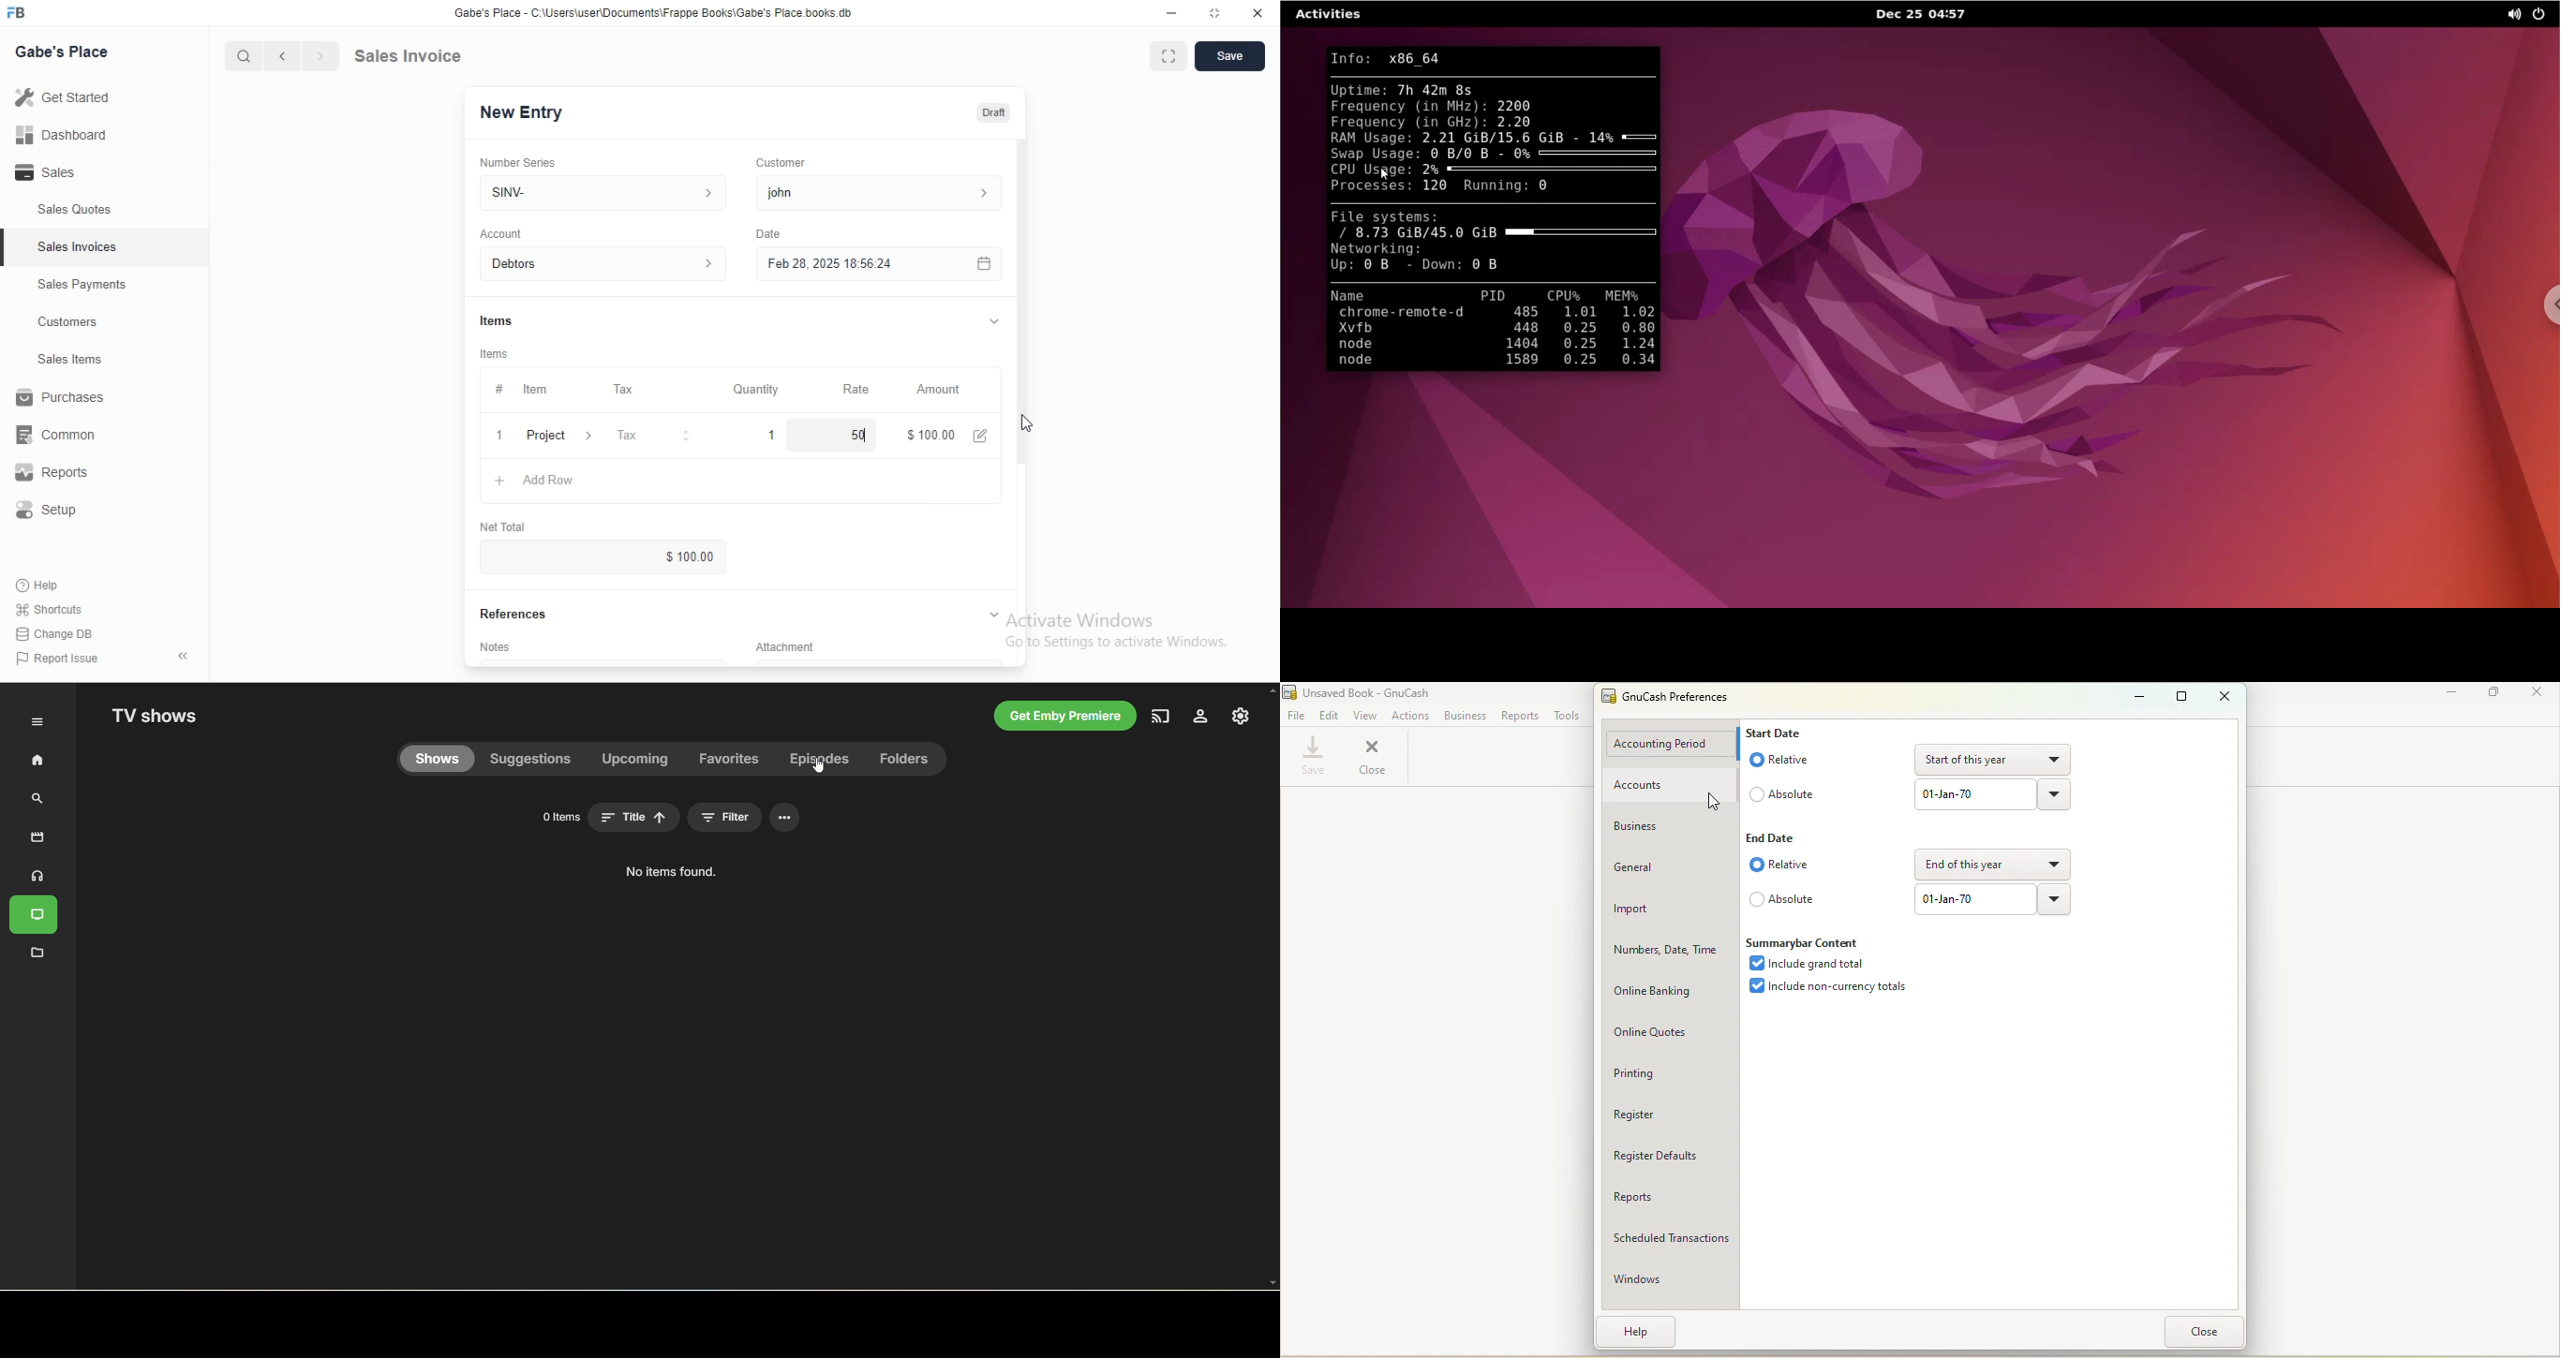 The height and width of the screenshot is (1372, 2576). I want to click on edit, so click(983, 435).